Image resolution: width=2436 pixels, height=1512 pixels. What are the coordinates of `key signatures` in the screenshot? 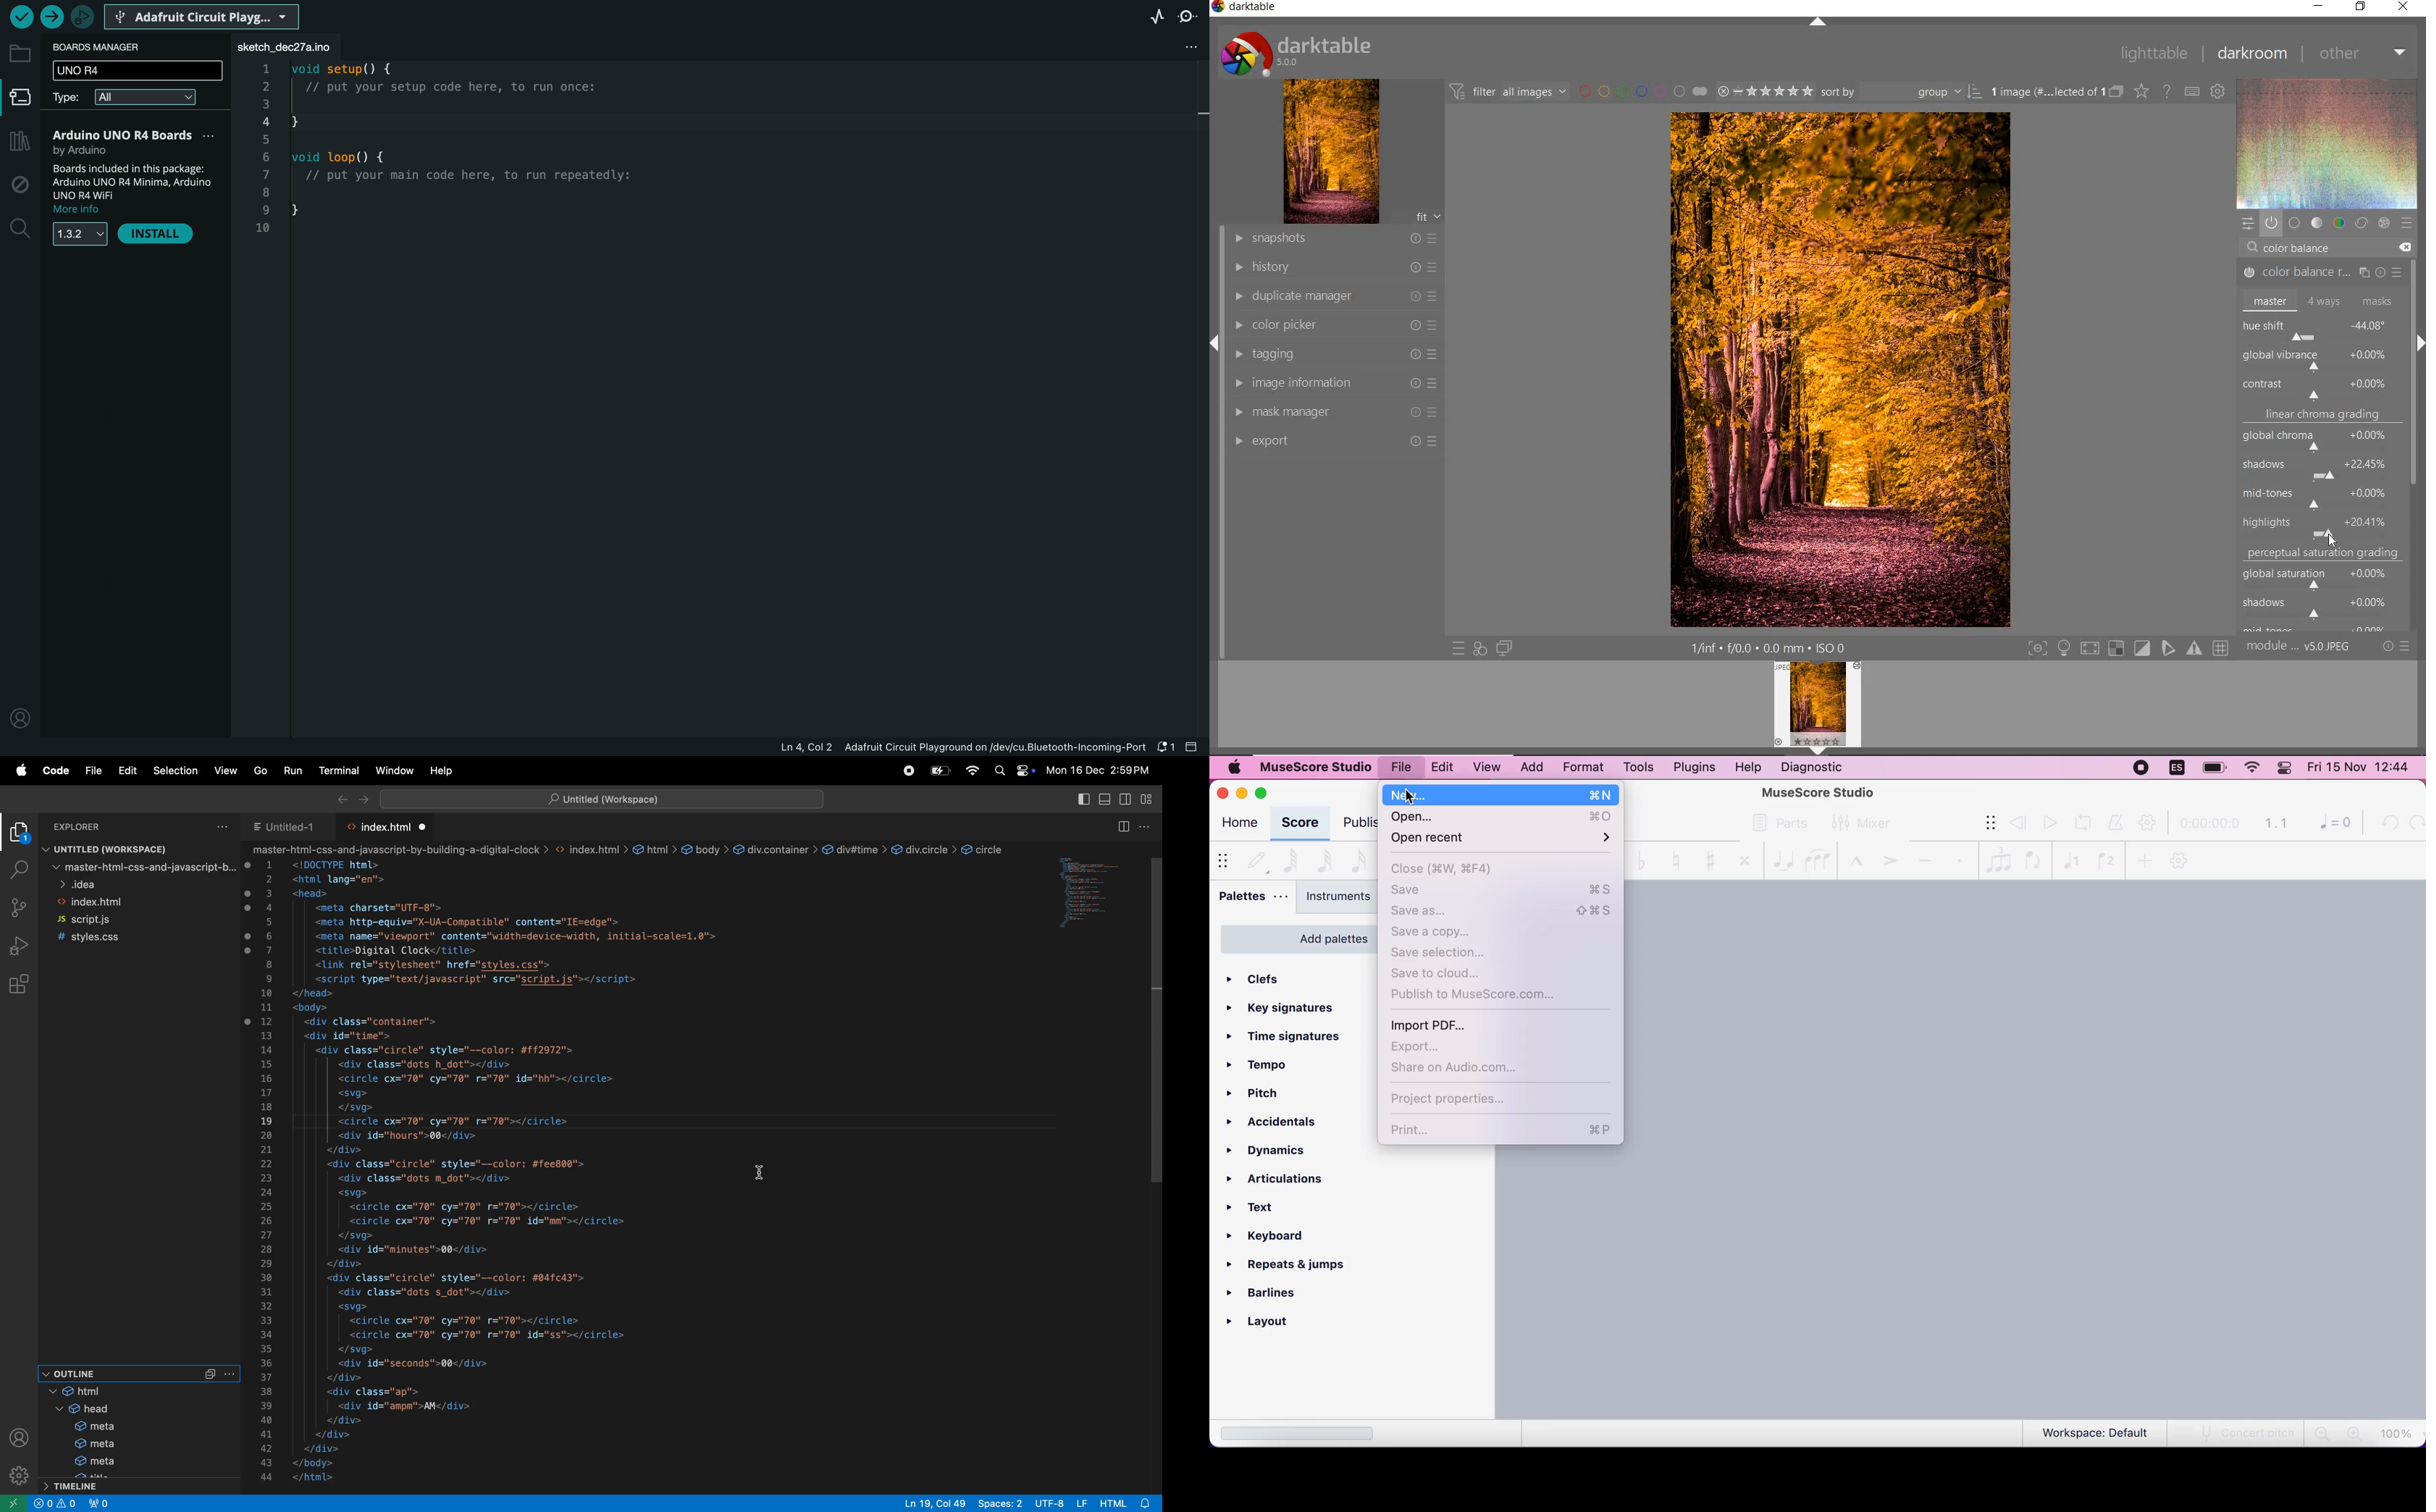 It's located at (1303, 1006).